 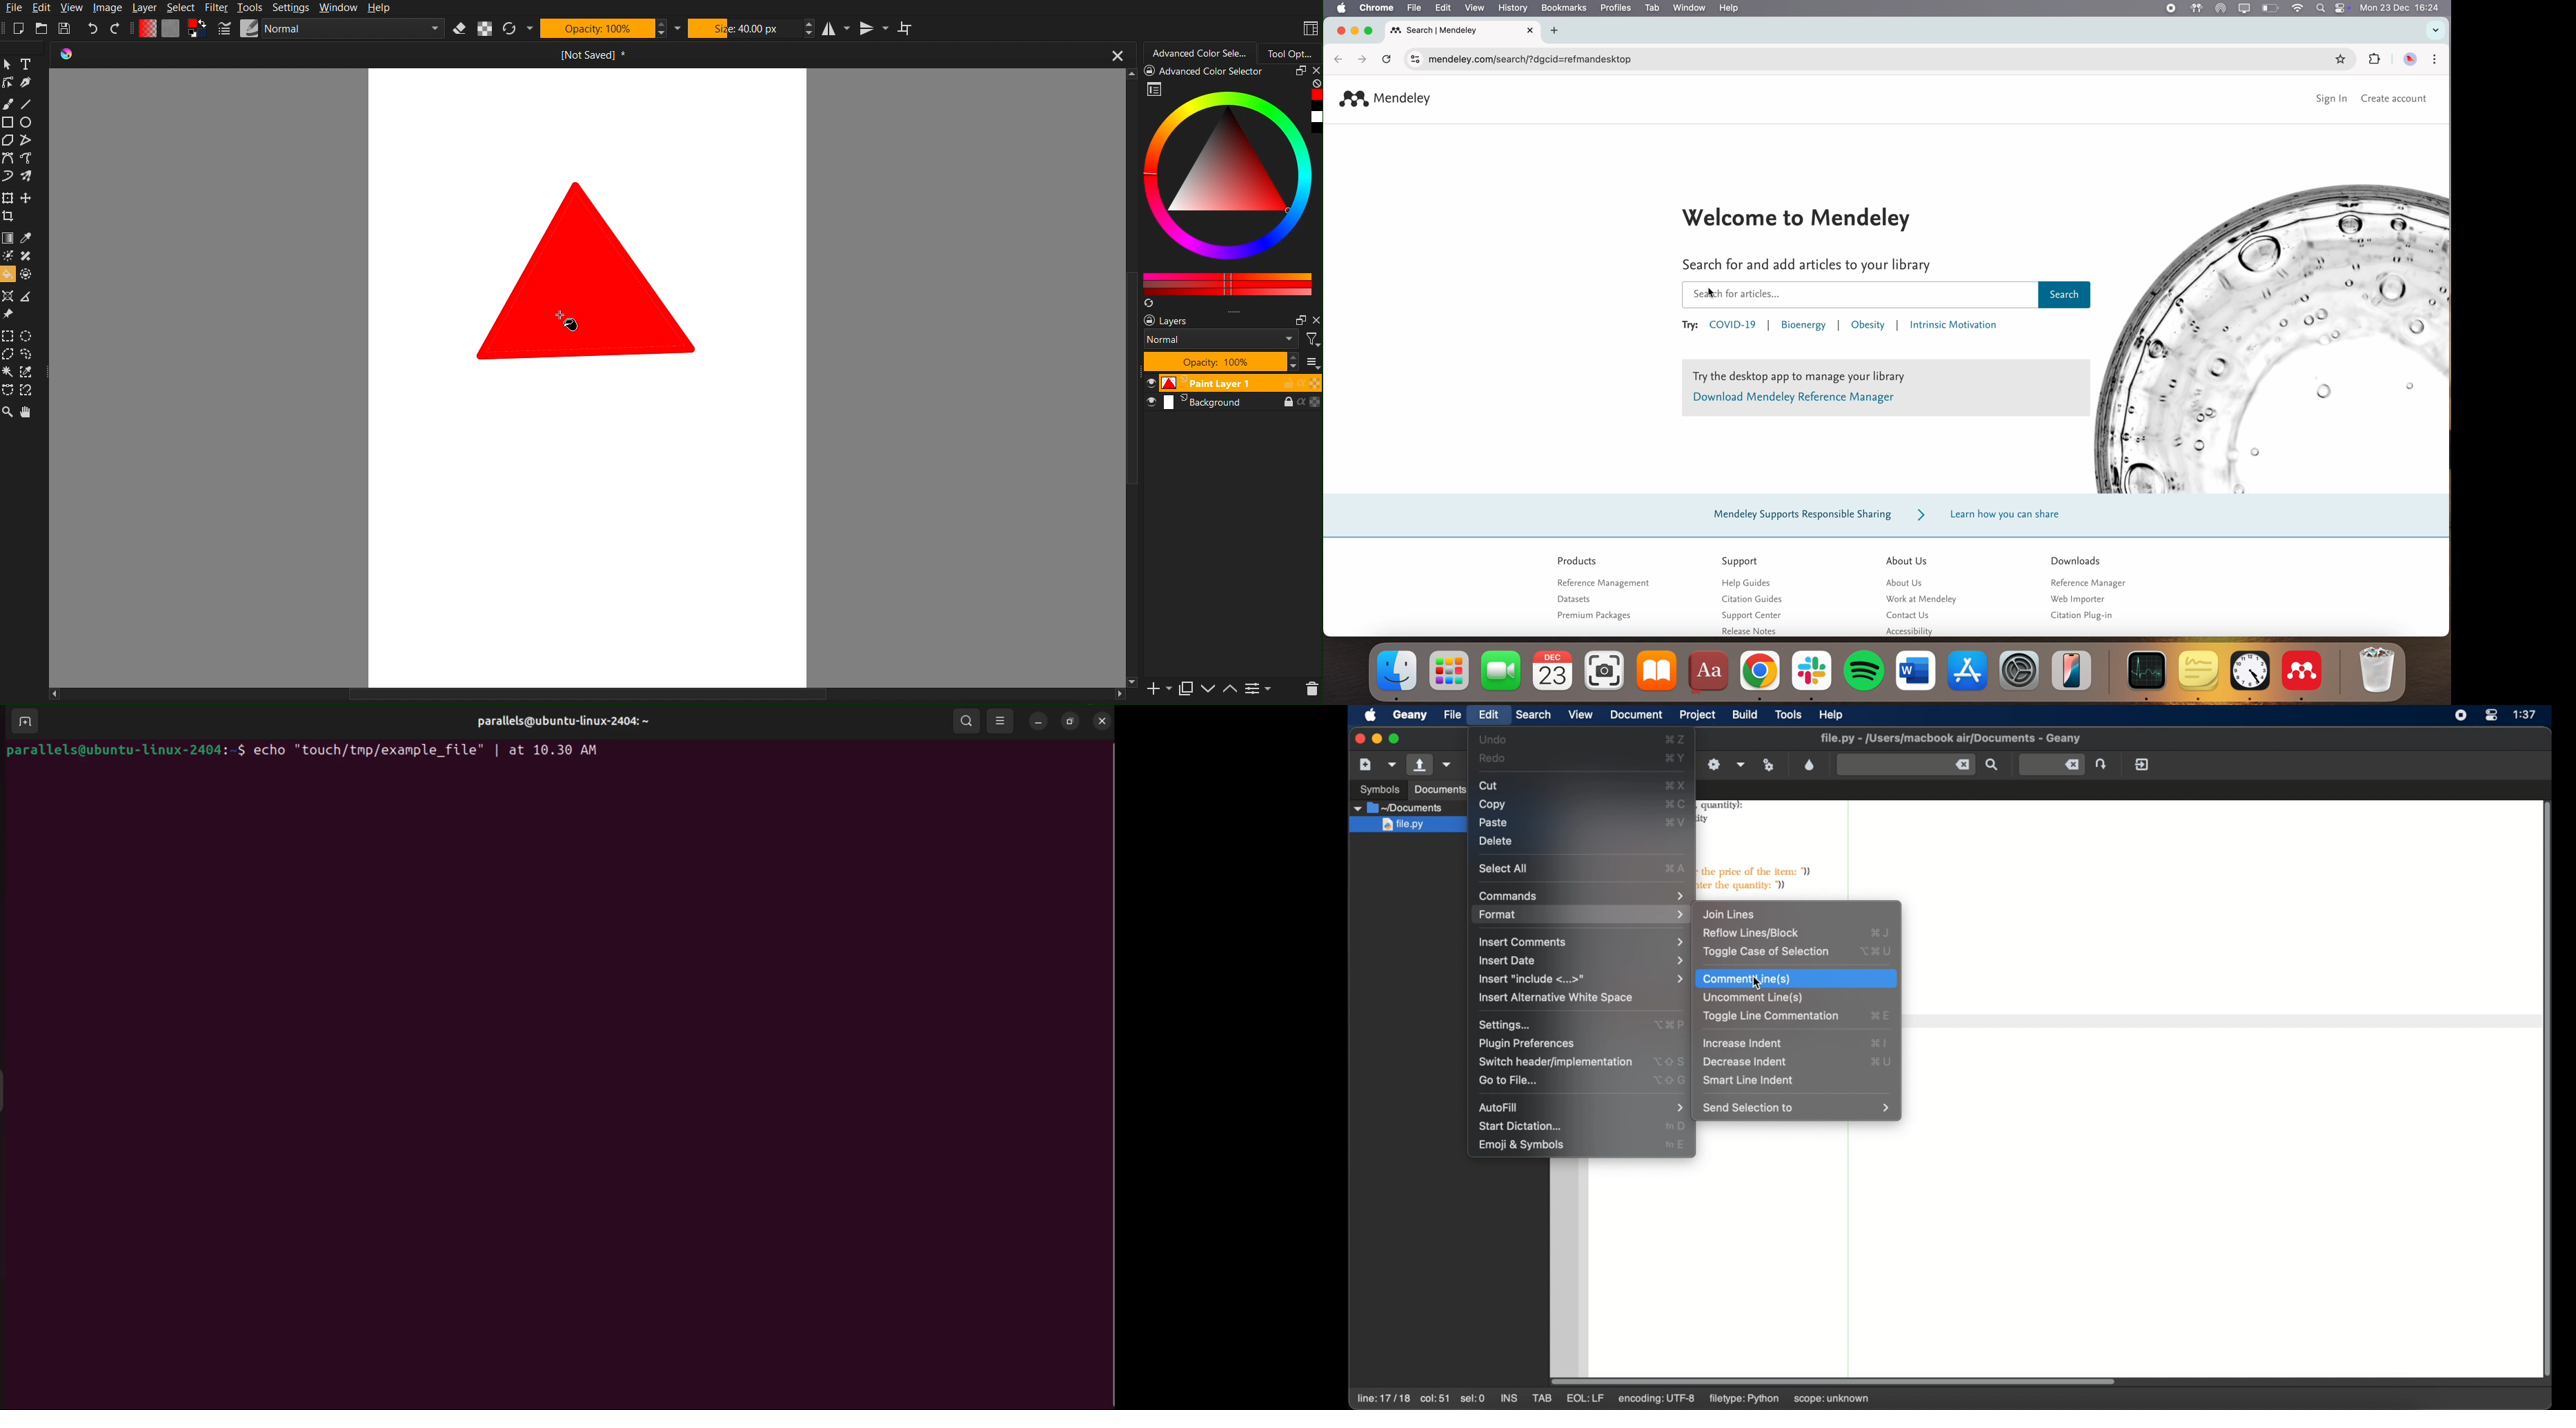 I want to click on note, so click(x=1886, y=388).